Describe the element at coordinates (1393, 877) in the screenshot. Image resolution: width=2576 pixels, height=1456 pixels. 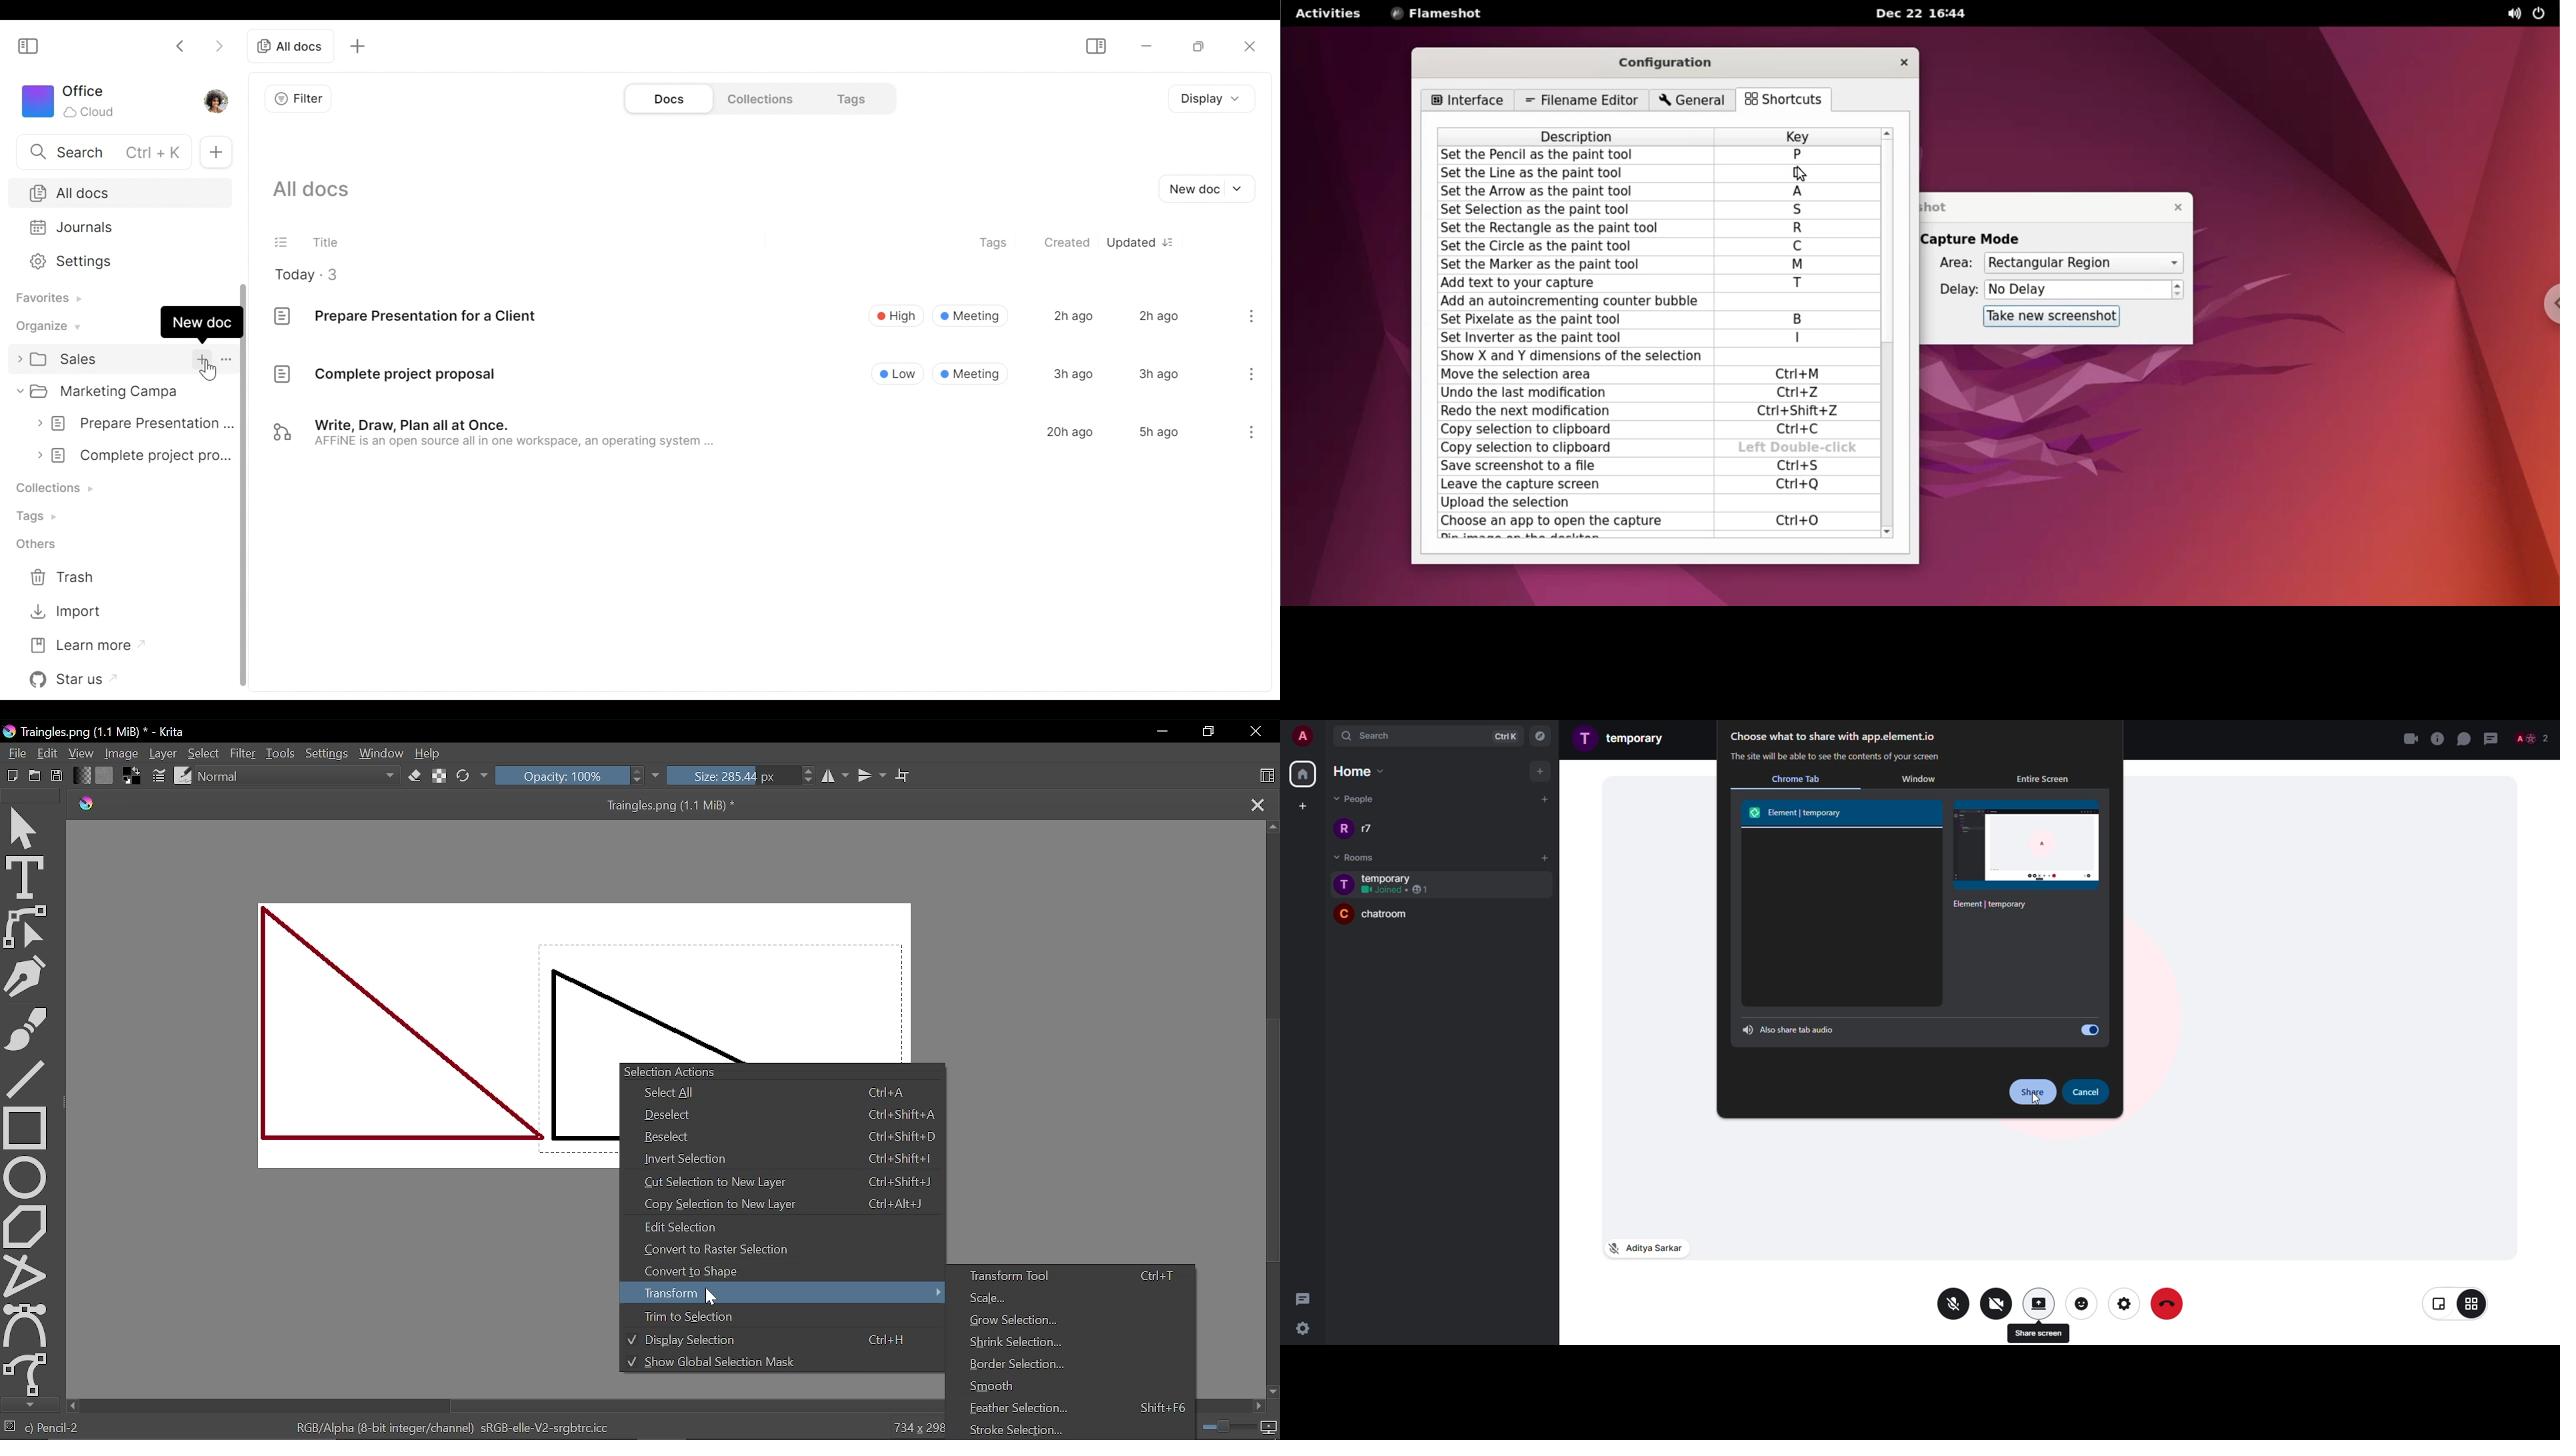
I see `room` at that location.